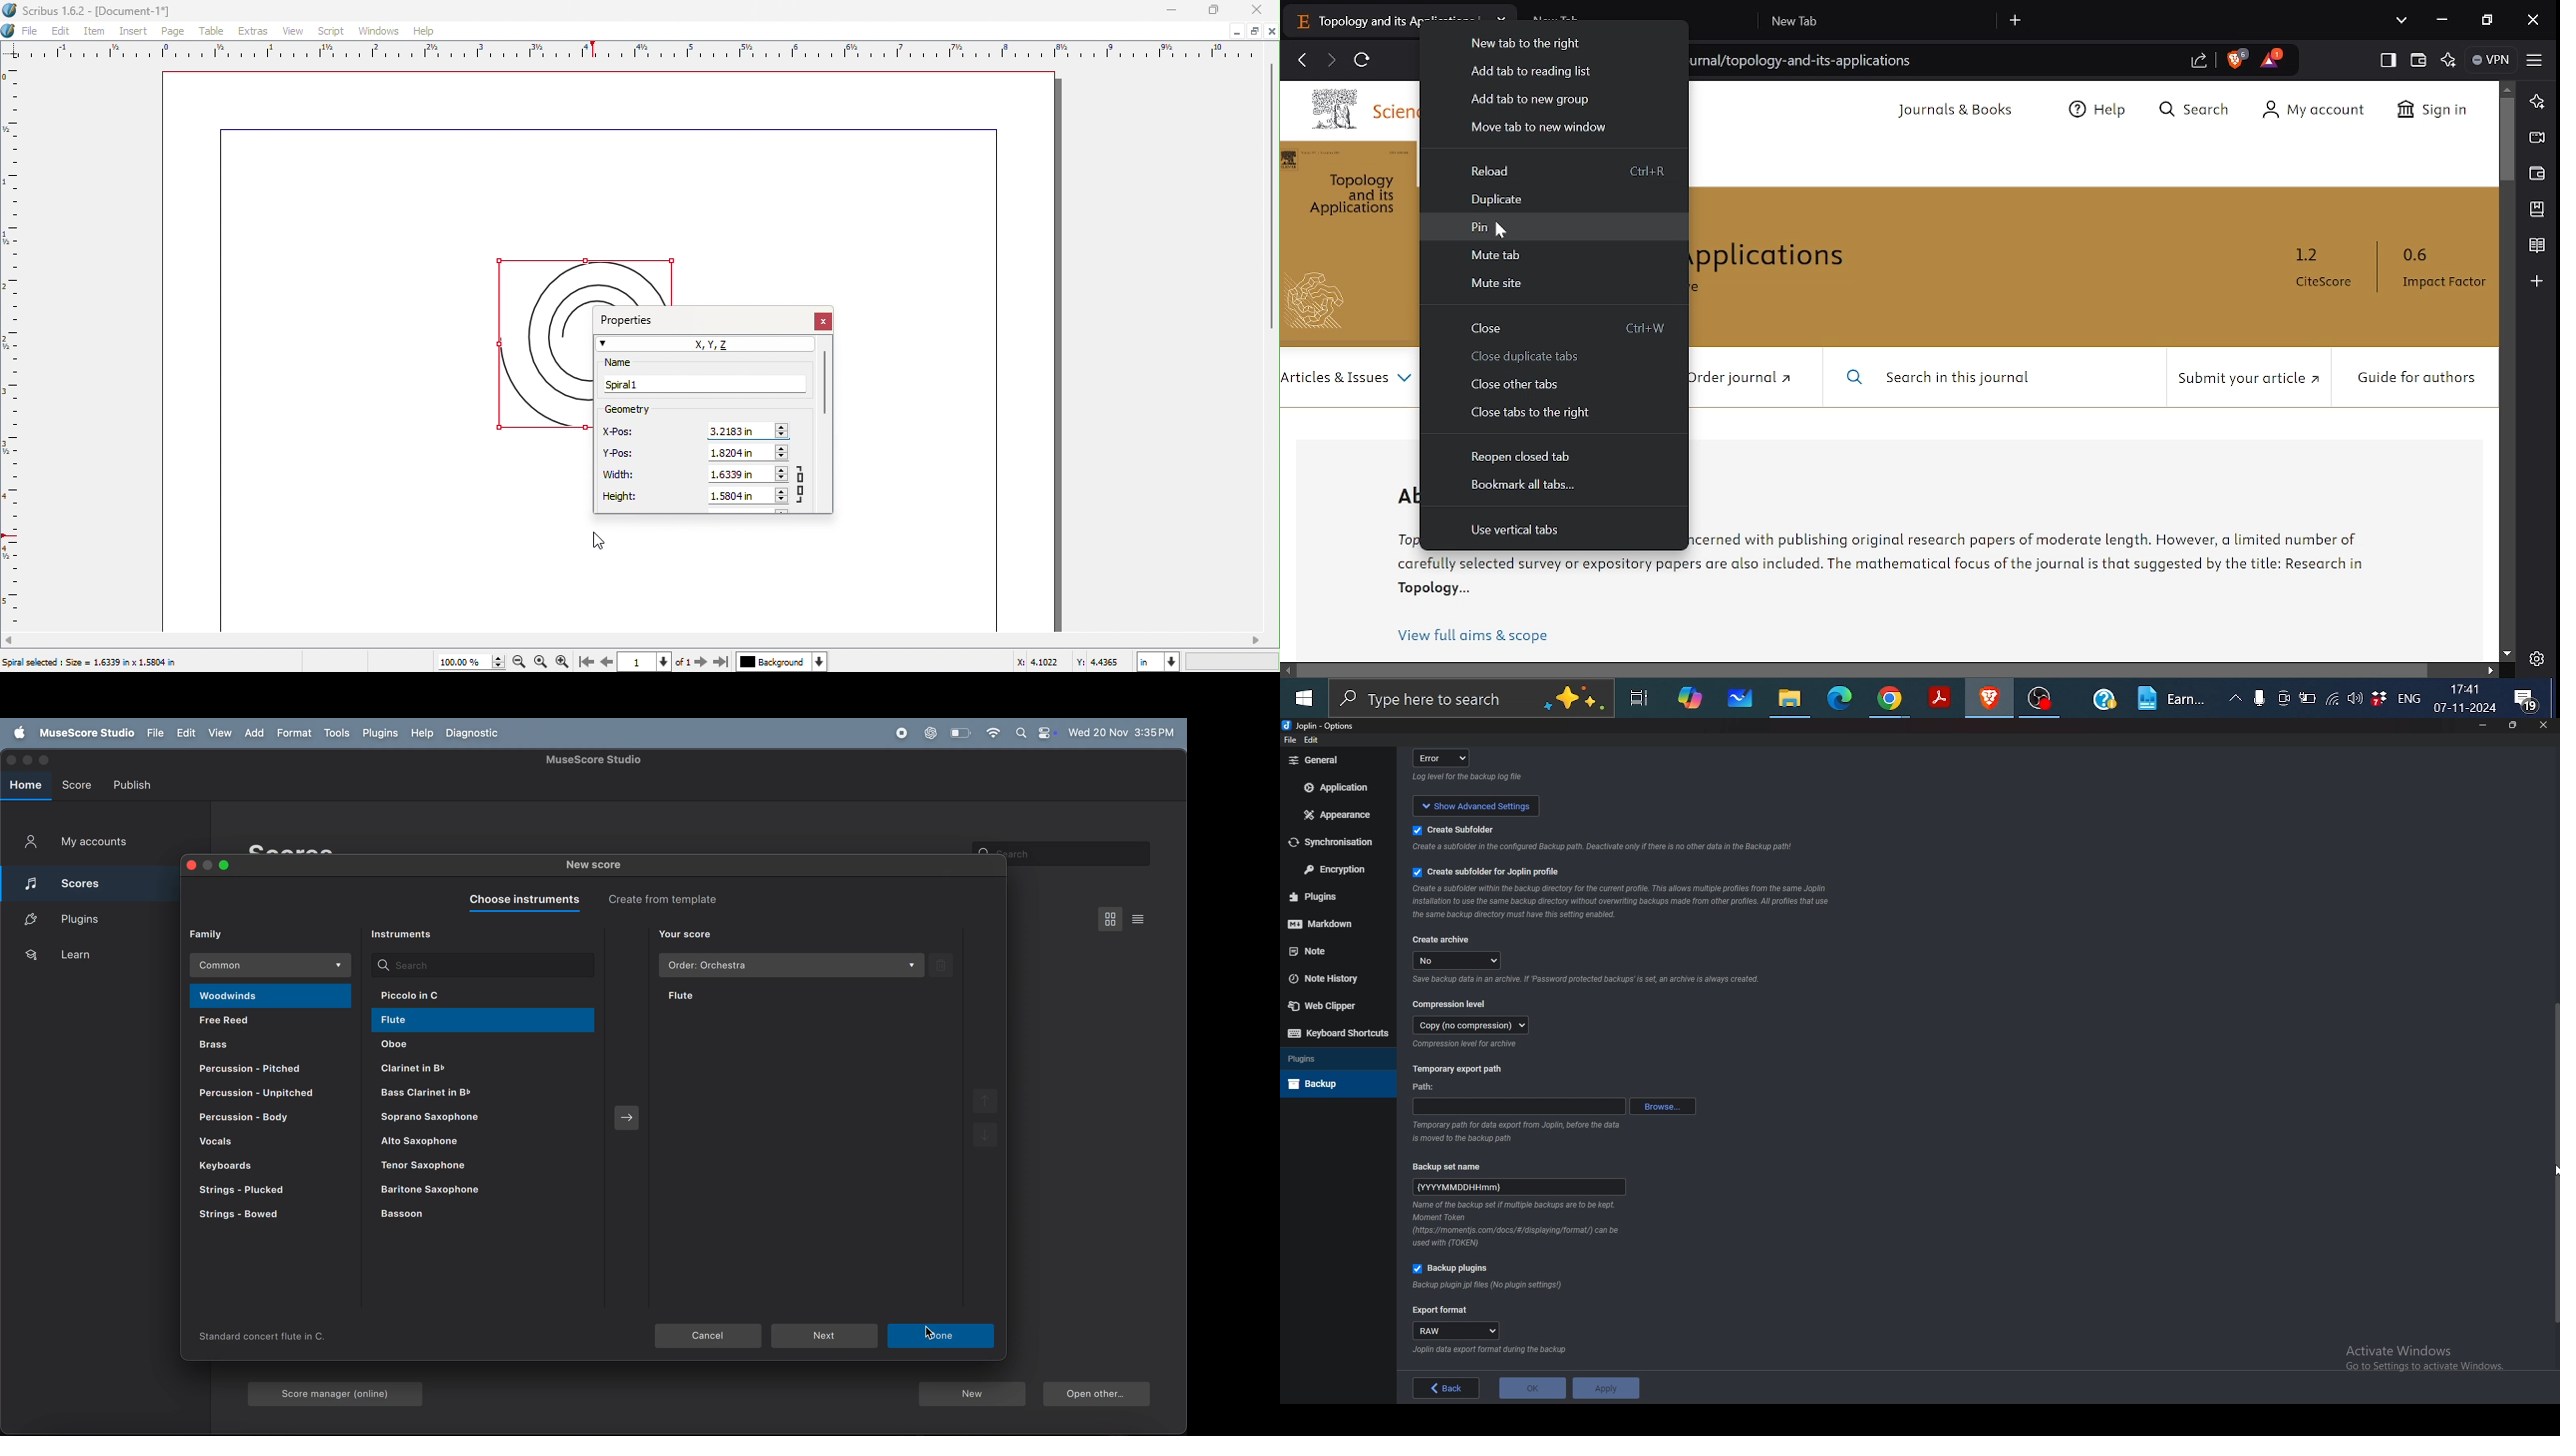 This screenshot has width=2576, height=1456. I want to click on Export format, so click(1441, 1311).